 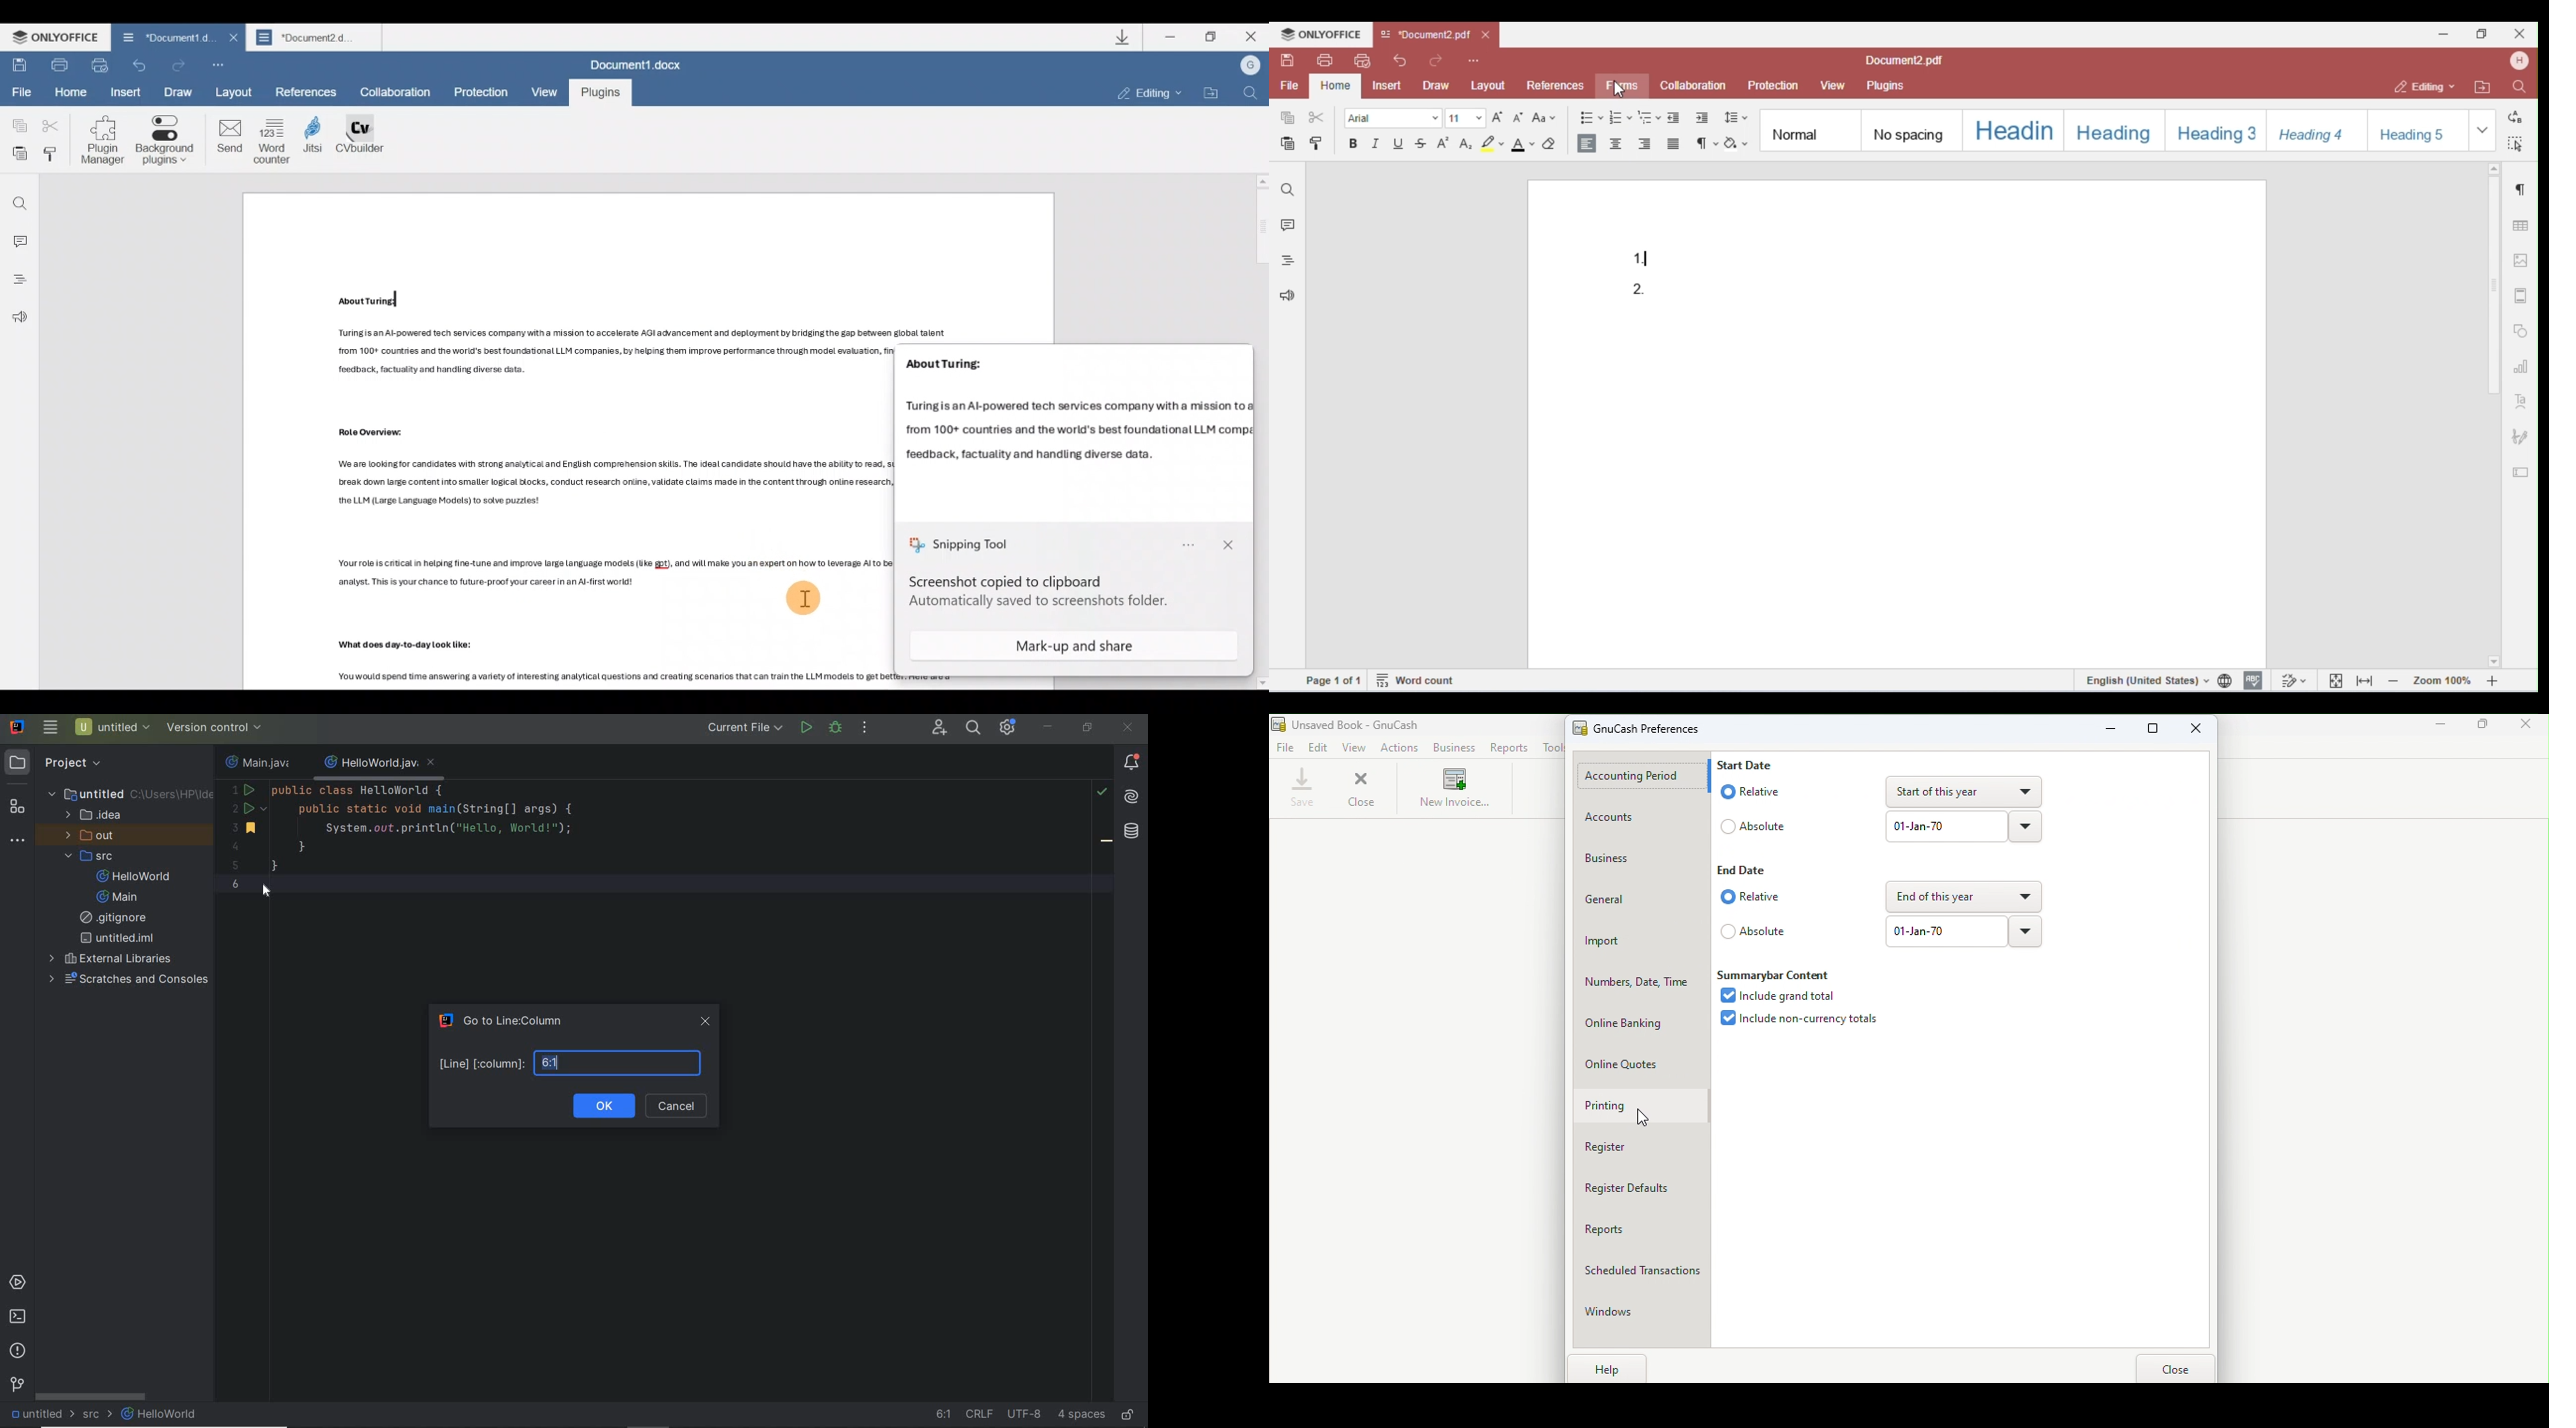 What do you see at coordinates (1076, 512) in the screenshot?
I see `Snapshotted section` at bounding box center [1076, 512].